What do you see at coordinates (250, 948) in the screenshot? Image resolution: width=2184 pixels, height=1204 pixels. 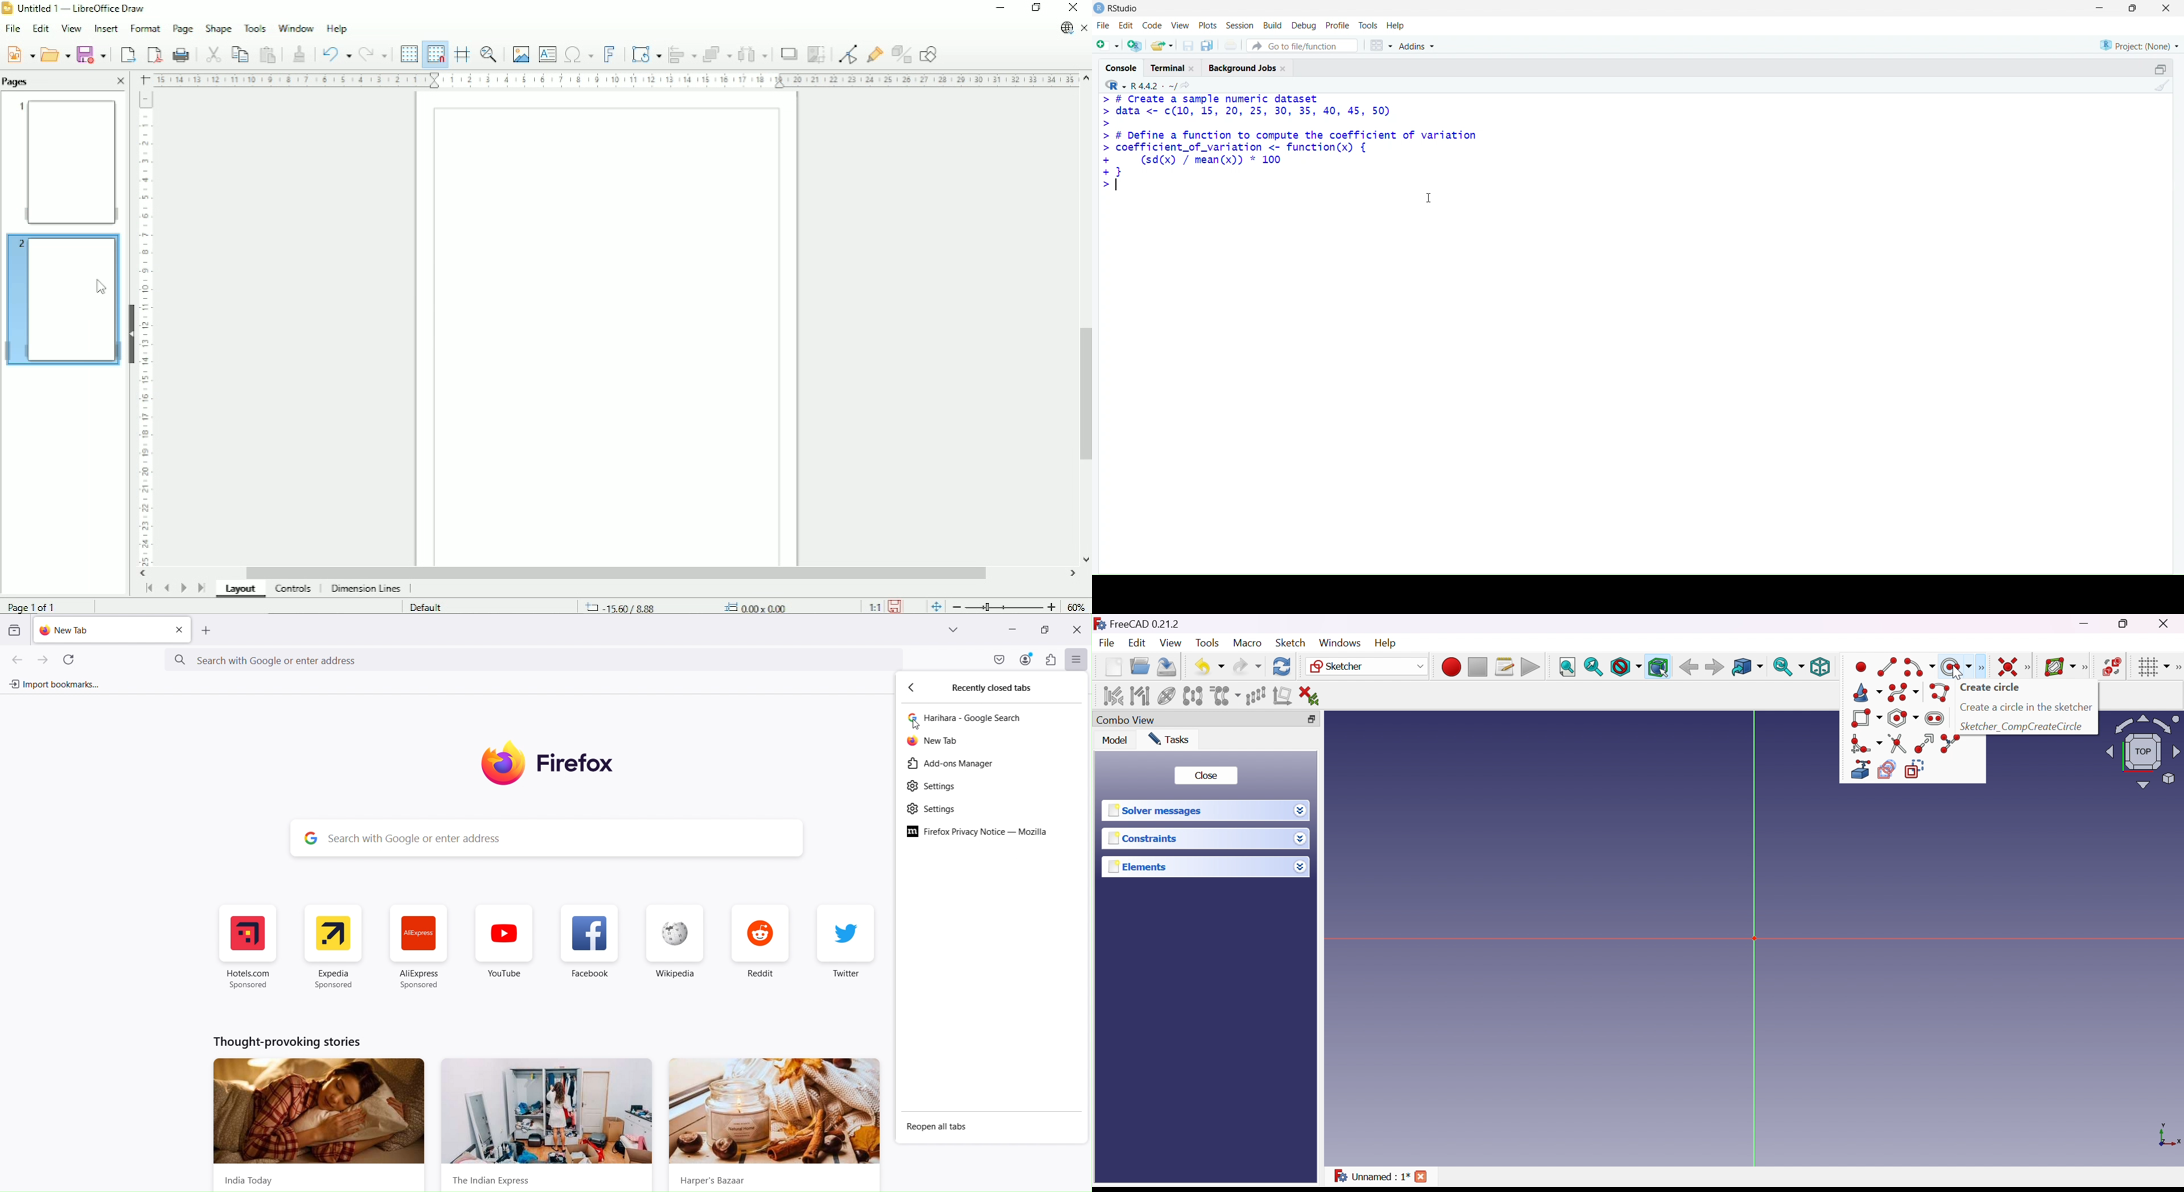 I see `Hotel.com Shortcut` at bounding box center [250, 948].